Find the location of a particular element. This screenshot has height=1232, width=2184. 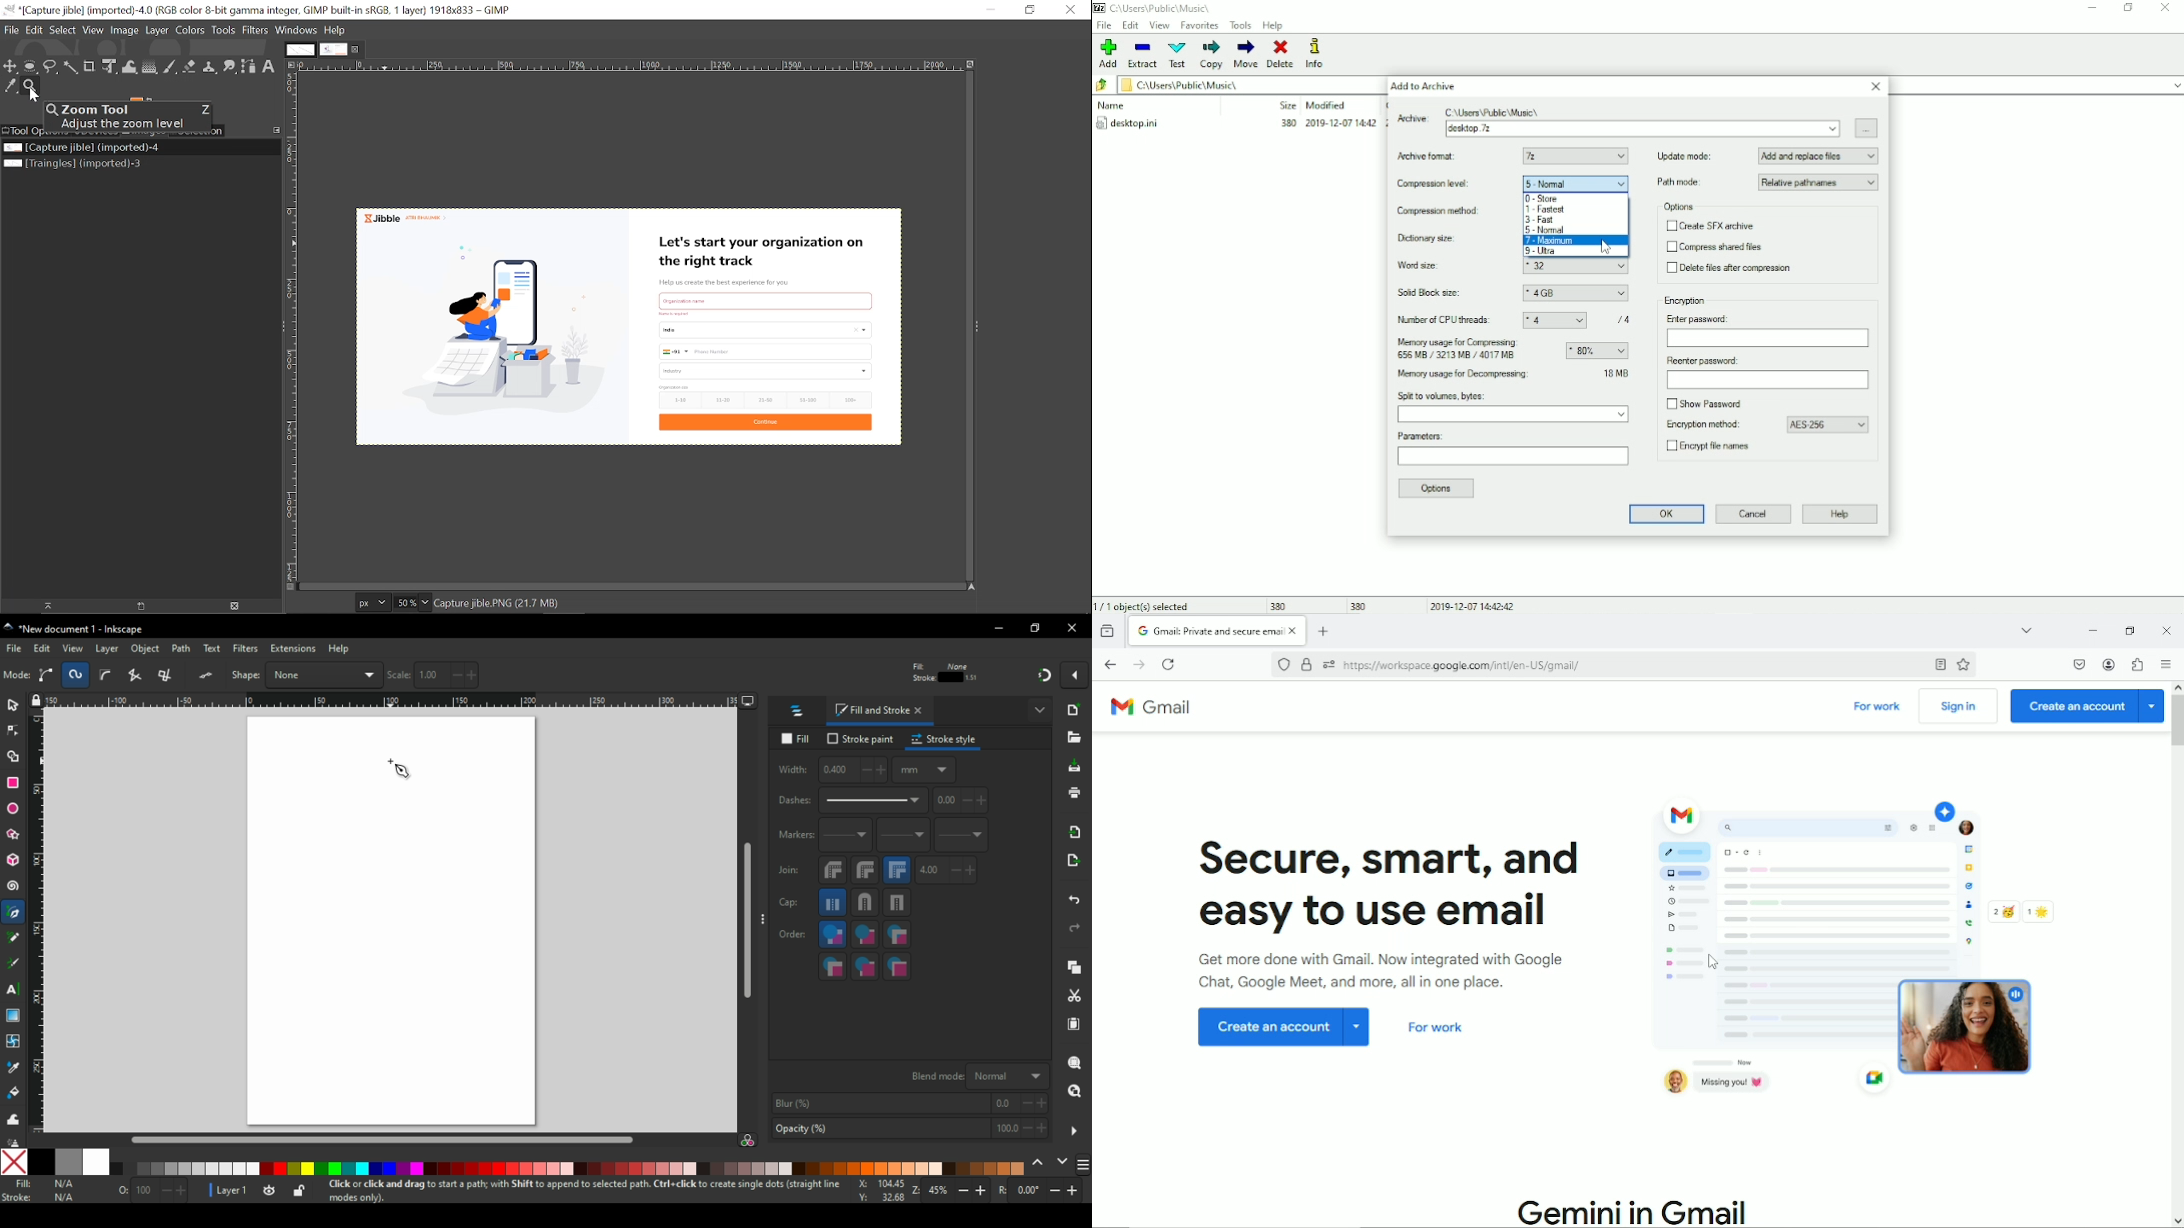

minimize is located at coordinates (991, 11).